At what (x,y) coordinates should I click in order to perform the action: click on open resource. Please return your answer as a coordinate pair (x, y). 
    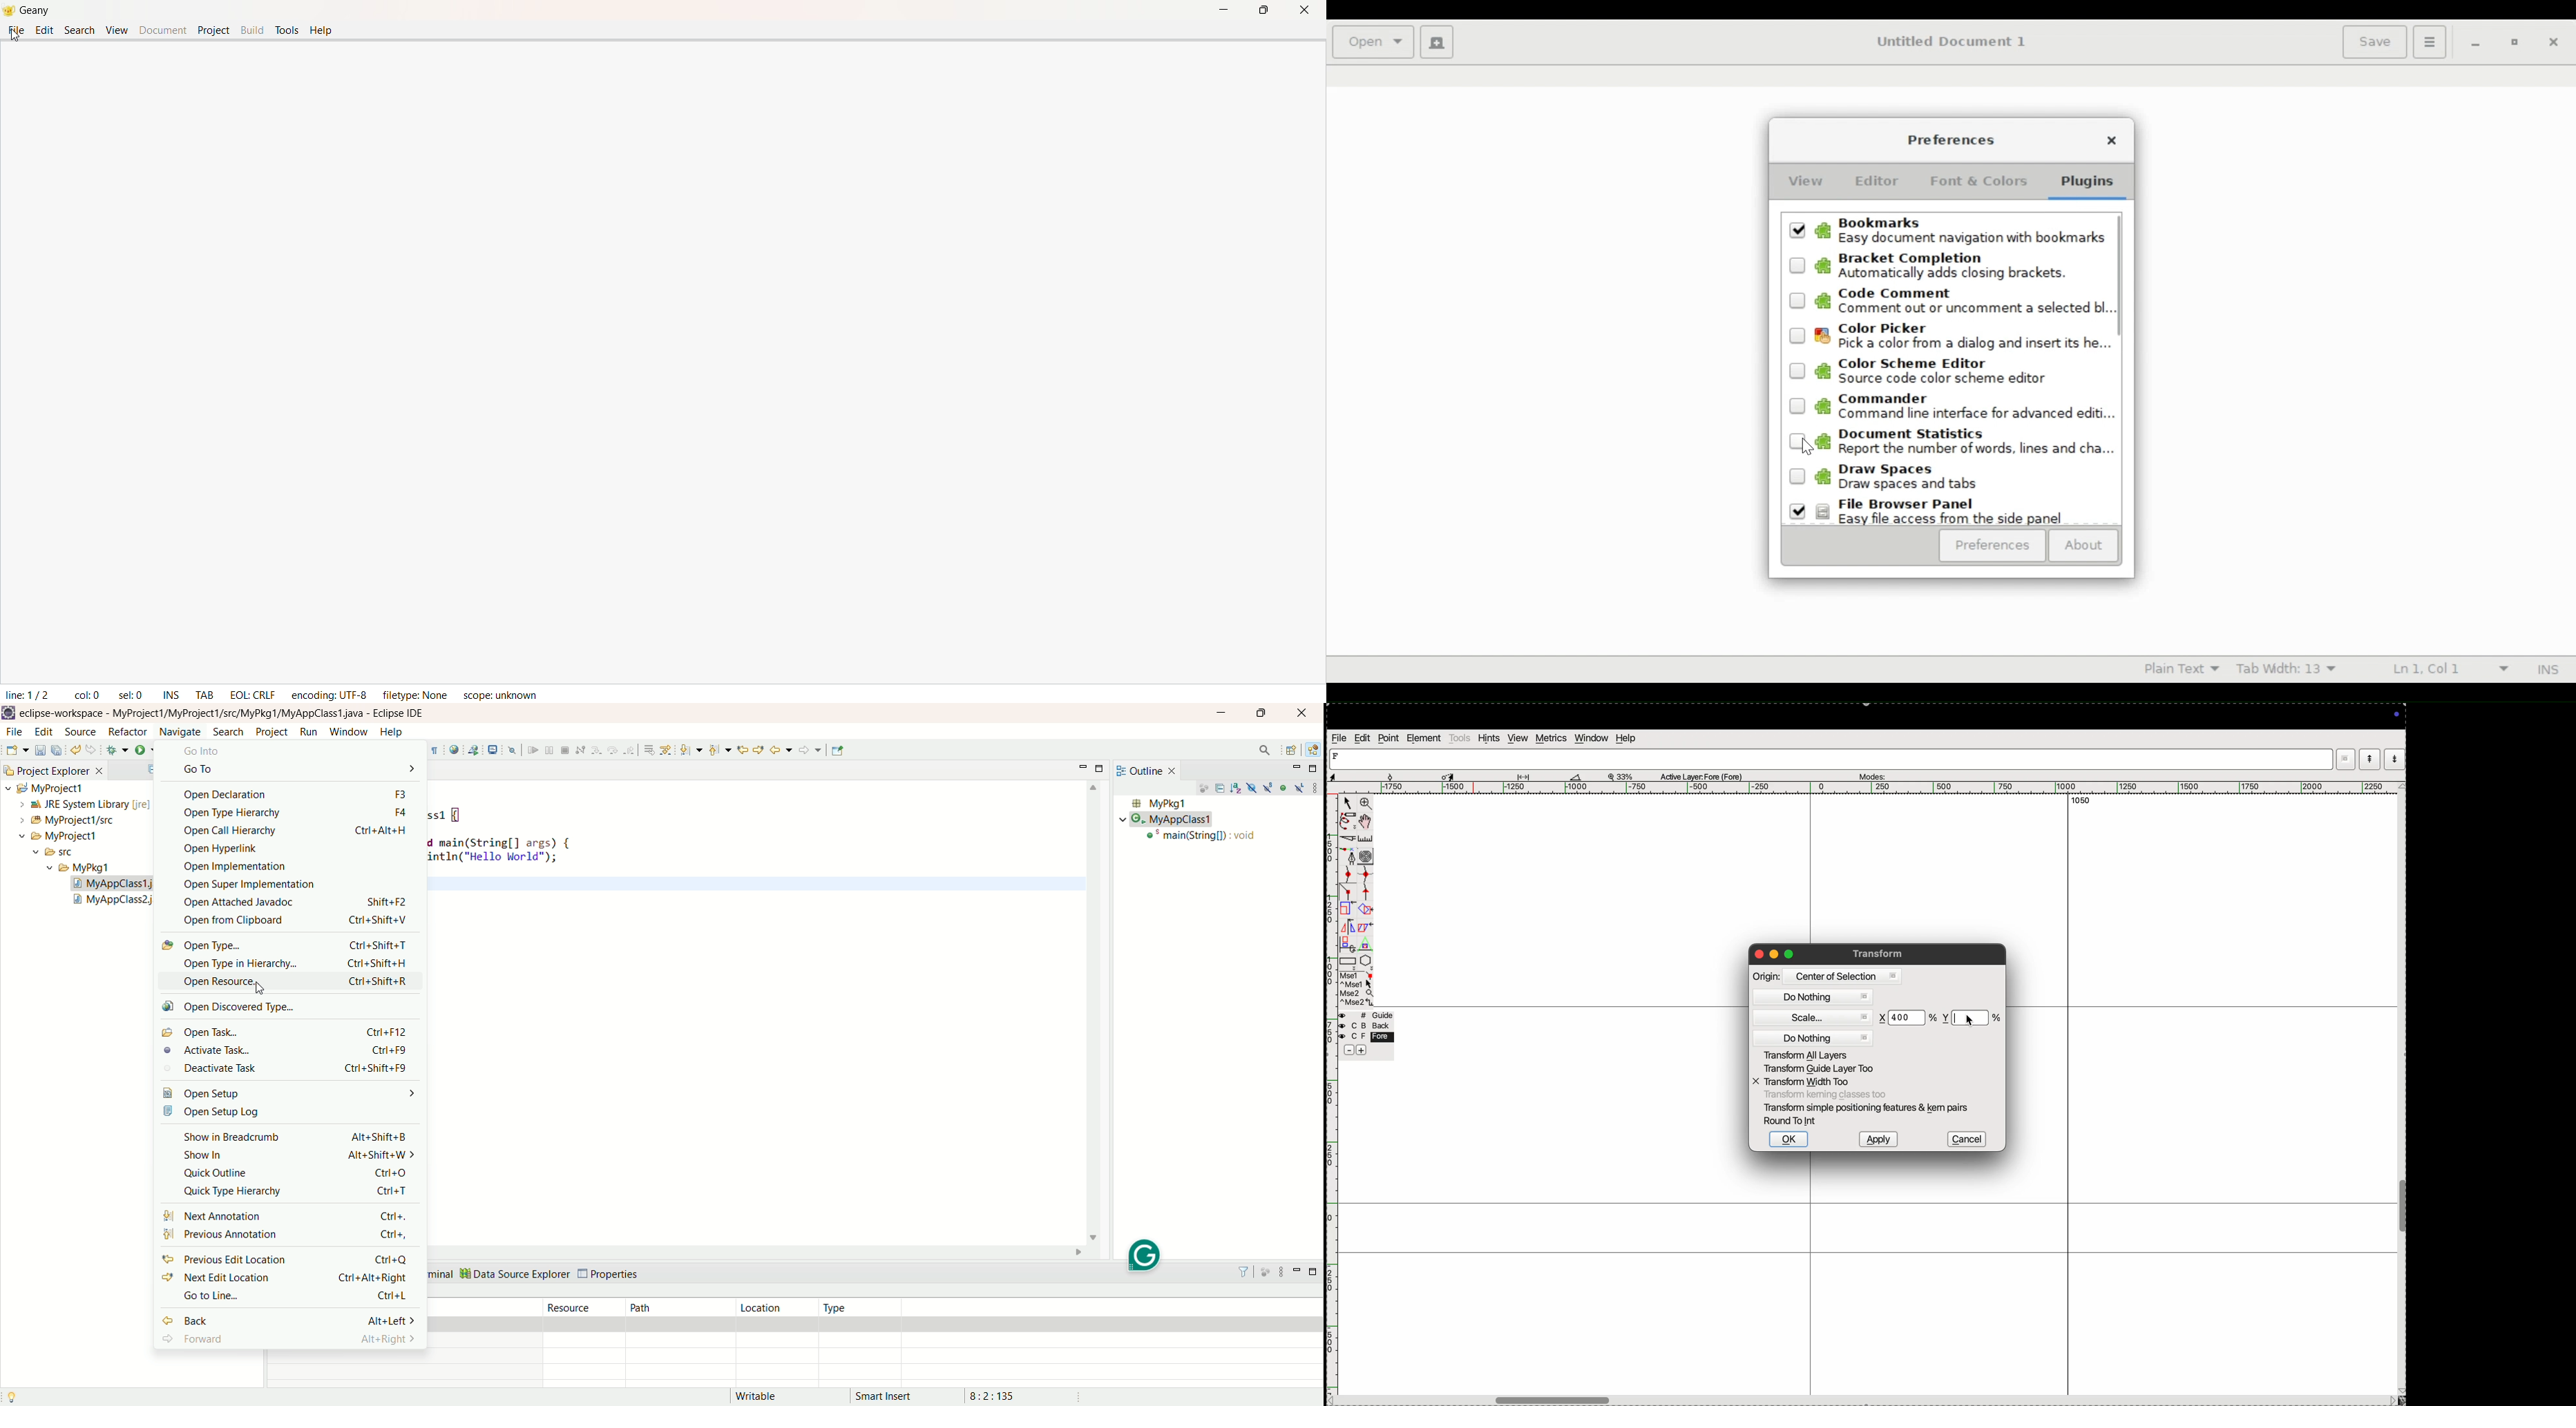
    Looking at the image, I should click on (288, 980).